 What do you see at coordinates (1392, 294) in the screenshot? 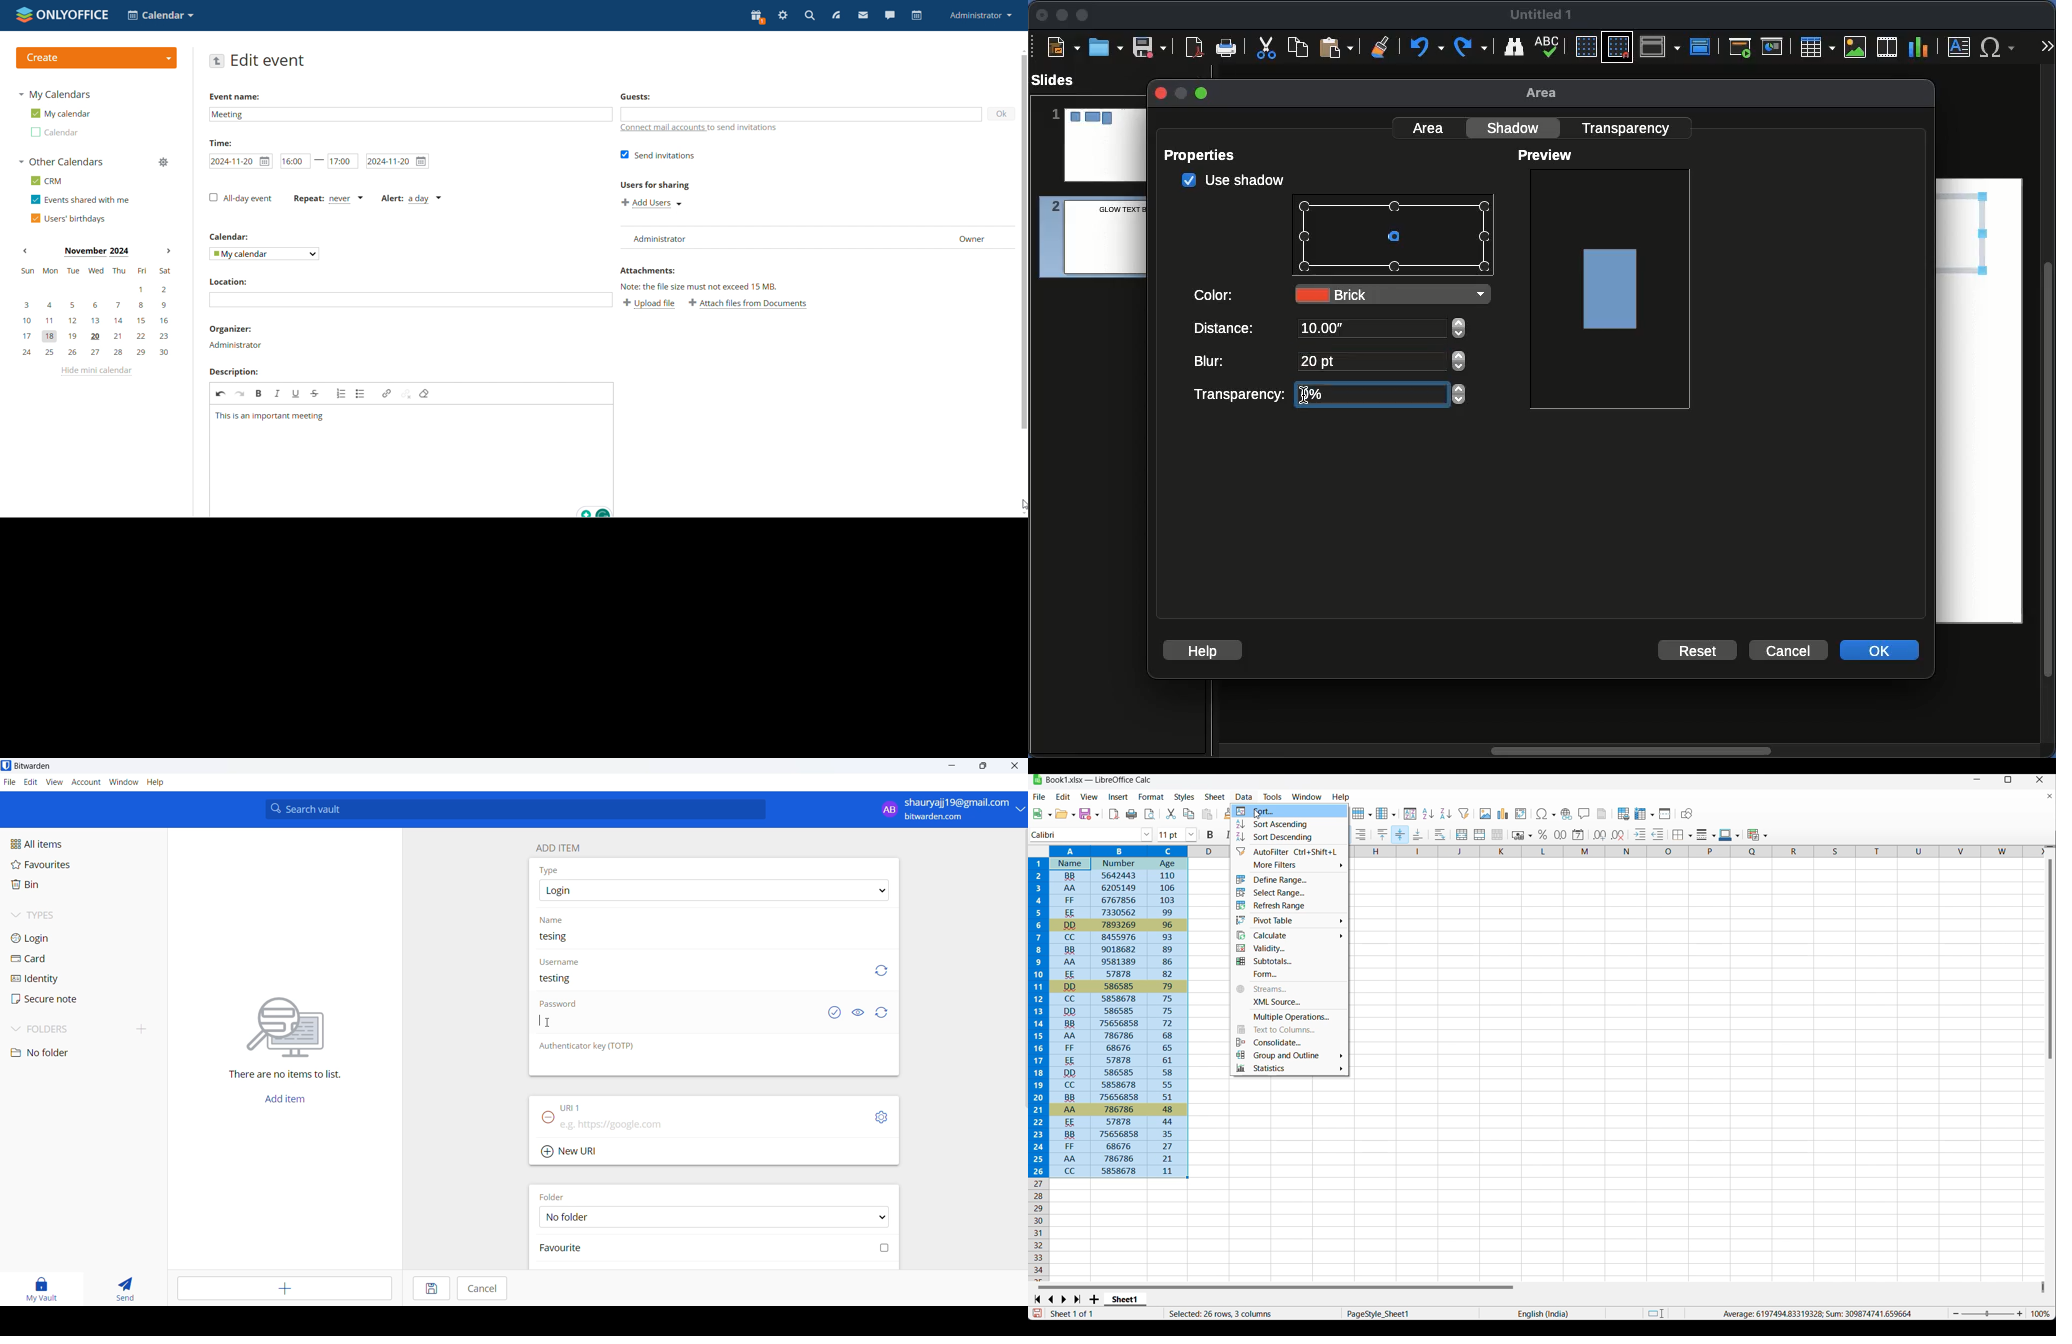
I see `Brick` at bounding box center [1392, 294].